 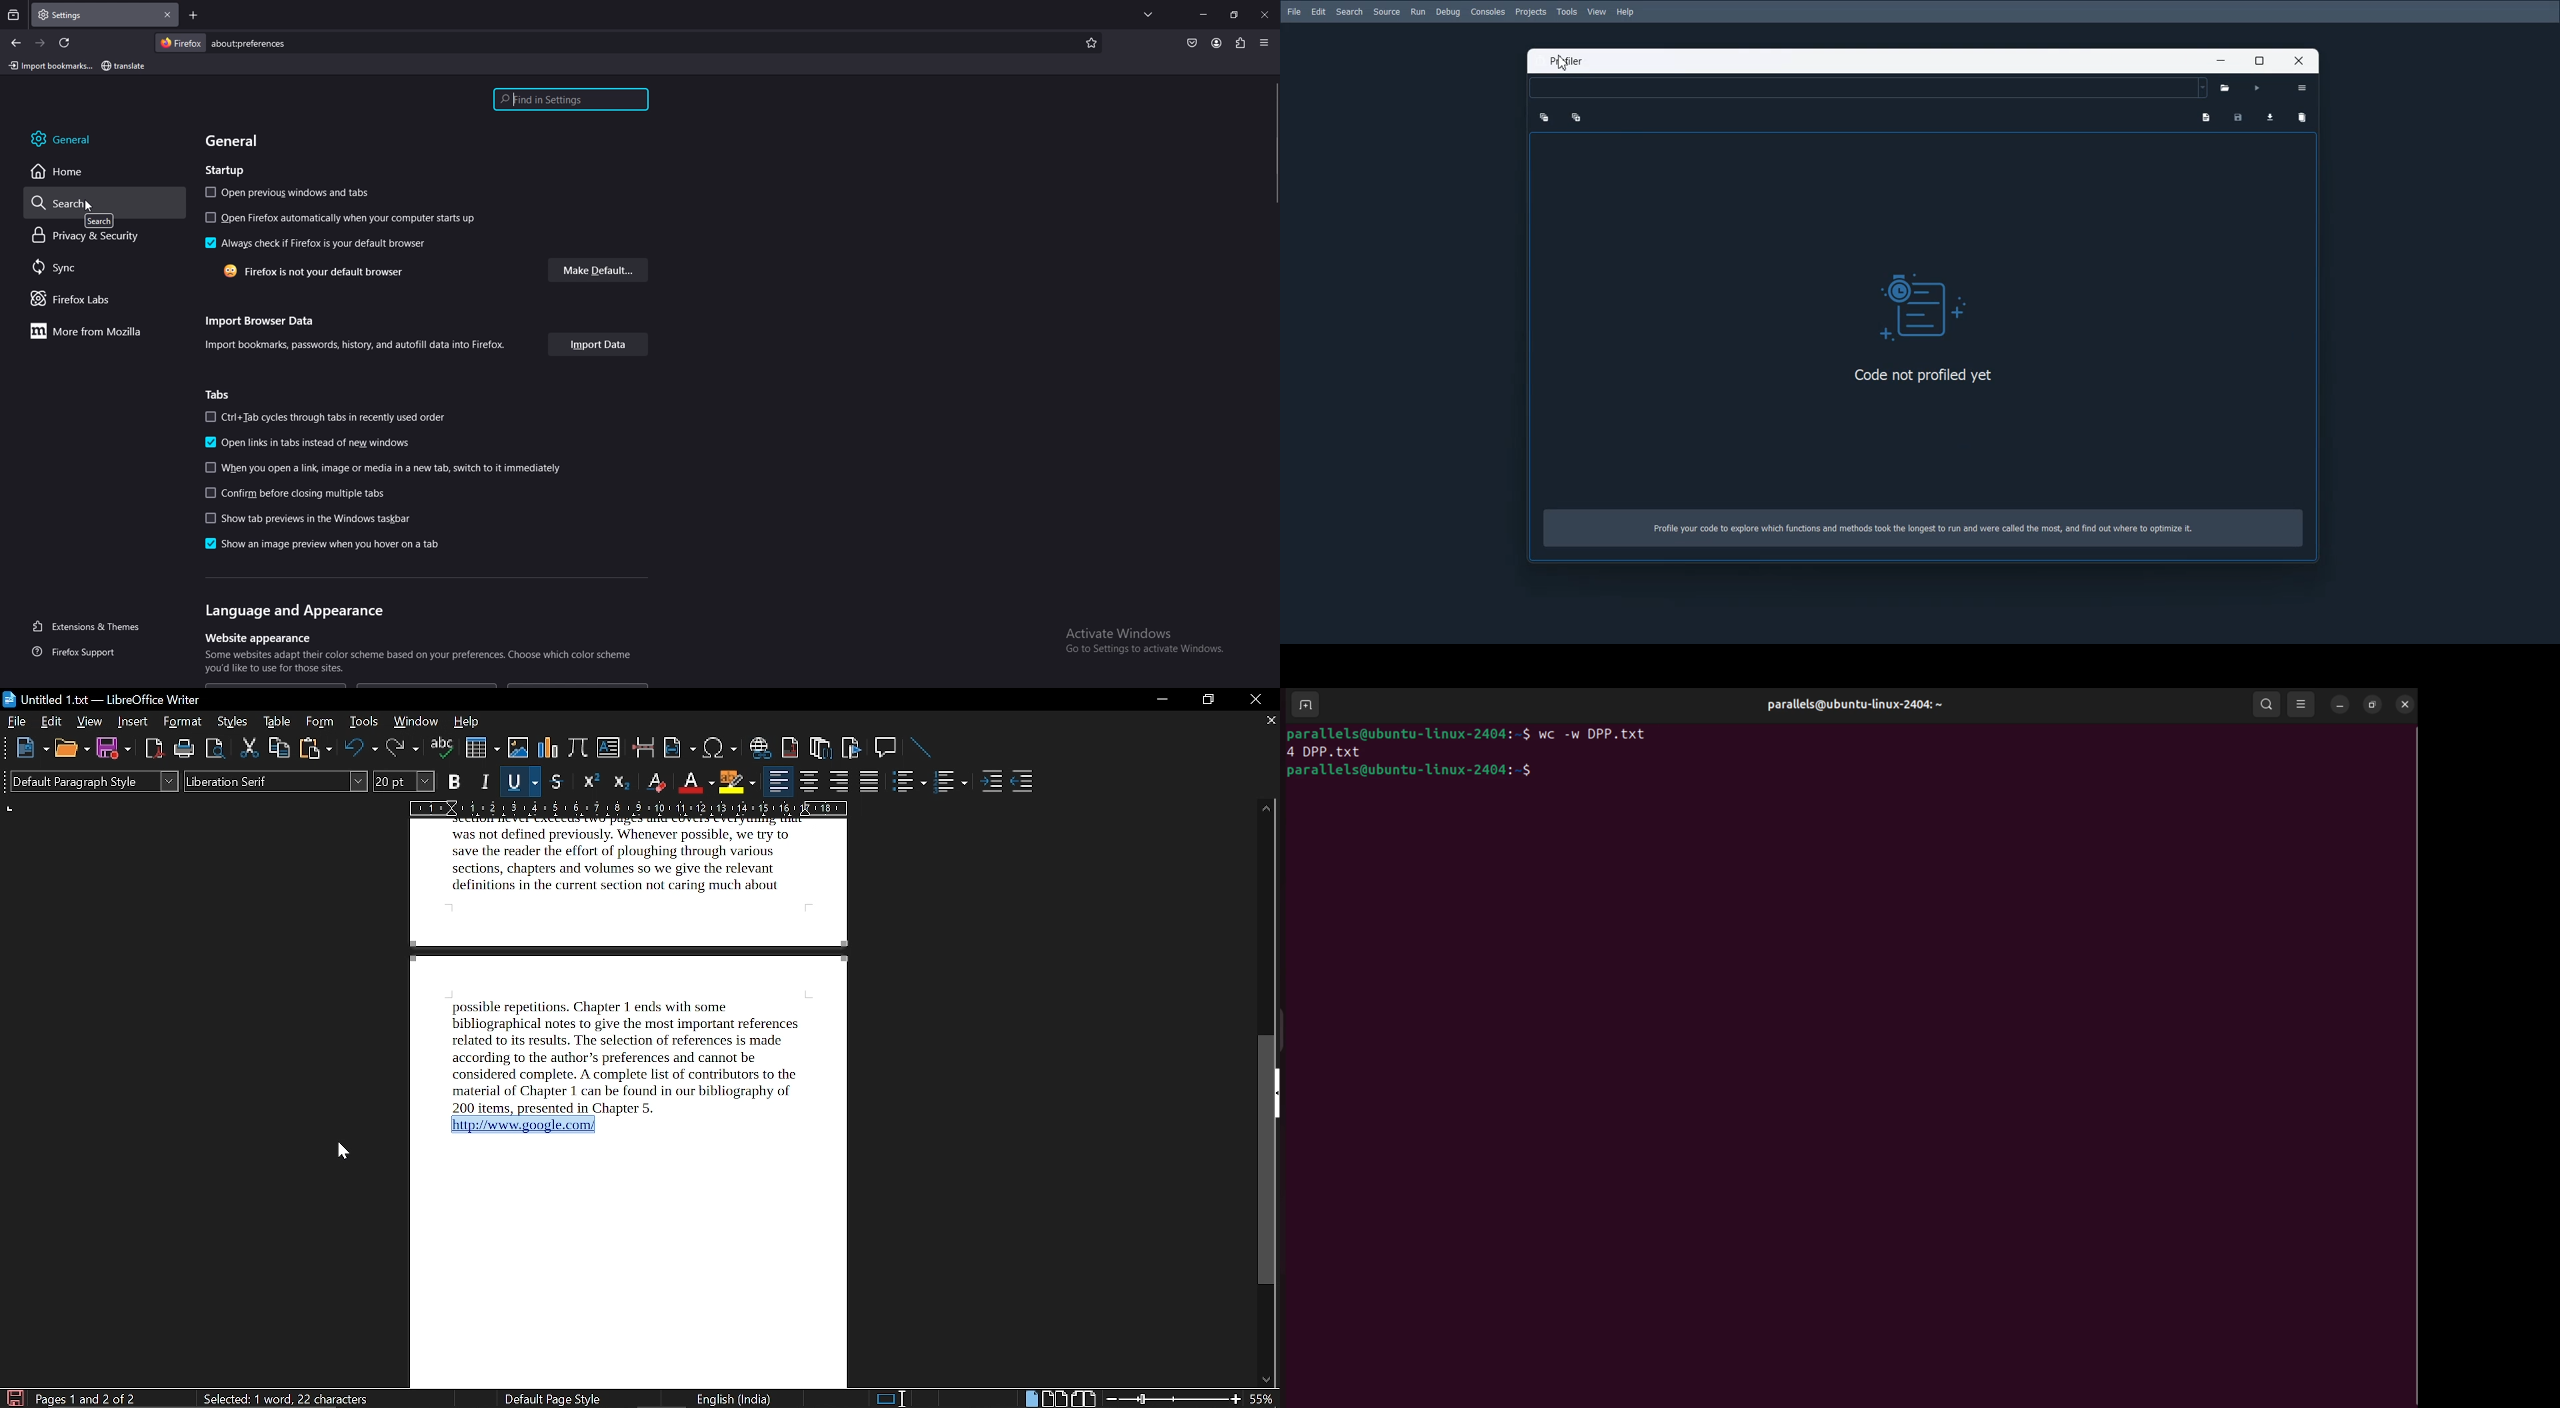 What do you see at coordinates (125, 67) in the screenshot?
I see `bookmark` at bounding box center [125, 67].